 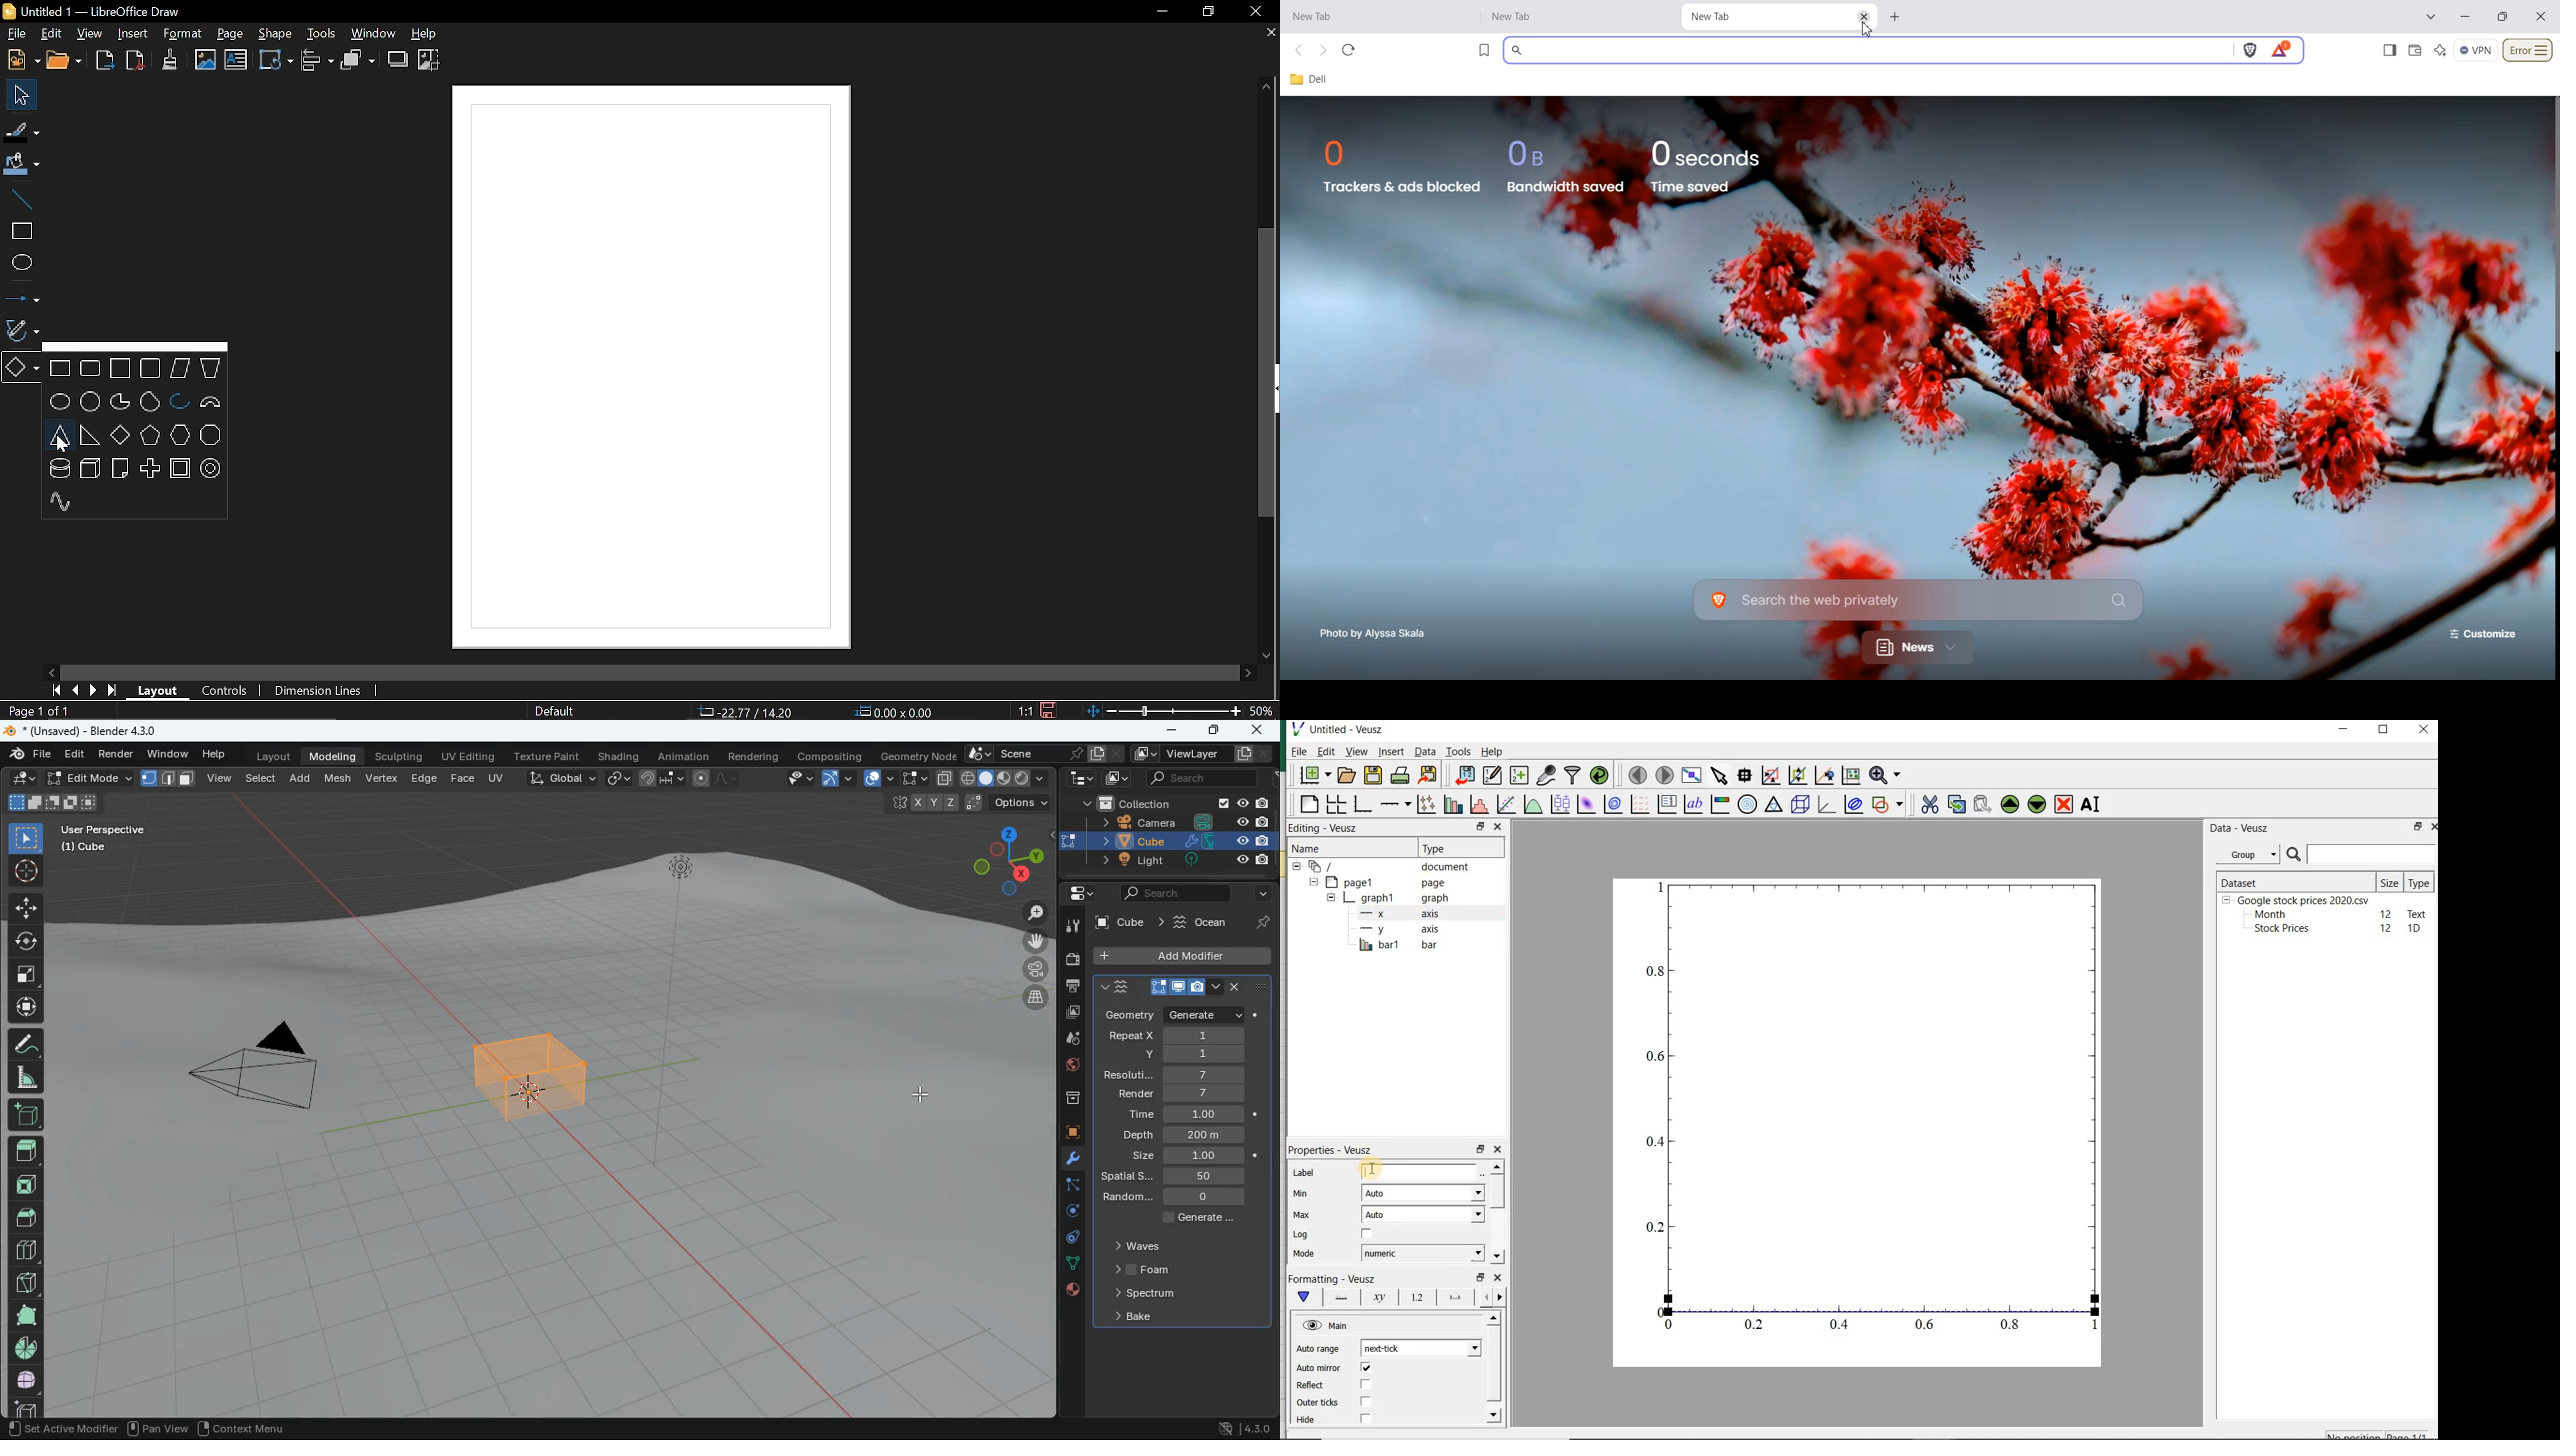 I want to click on image color bar, so click(x=1719, y=804).